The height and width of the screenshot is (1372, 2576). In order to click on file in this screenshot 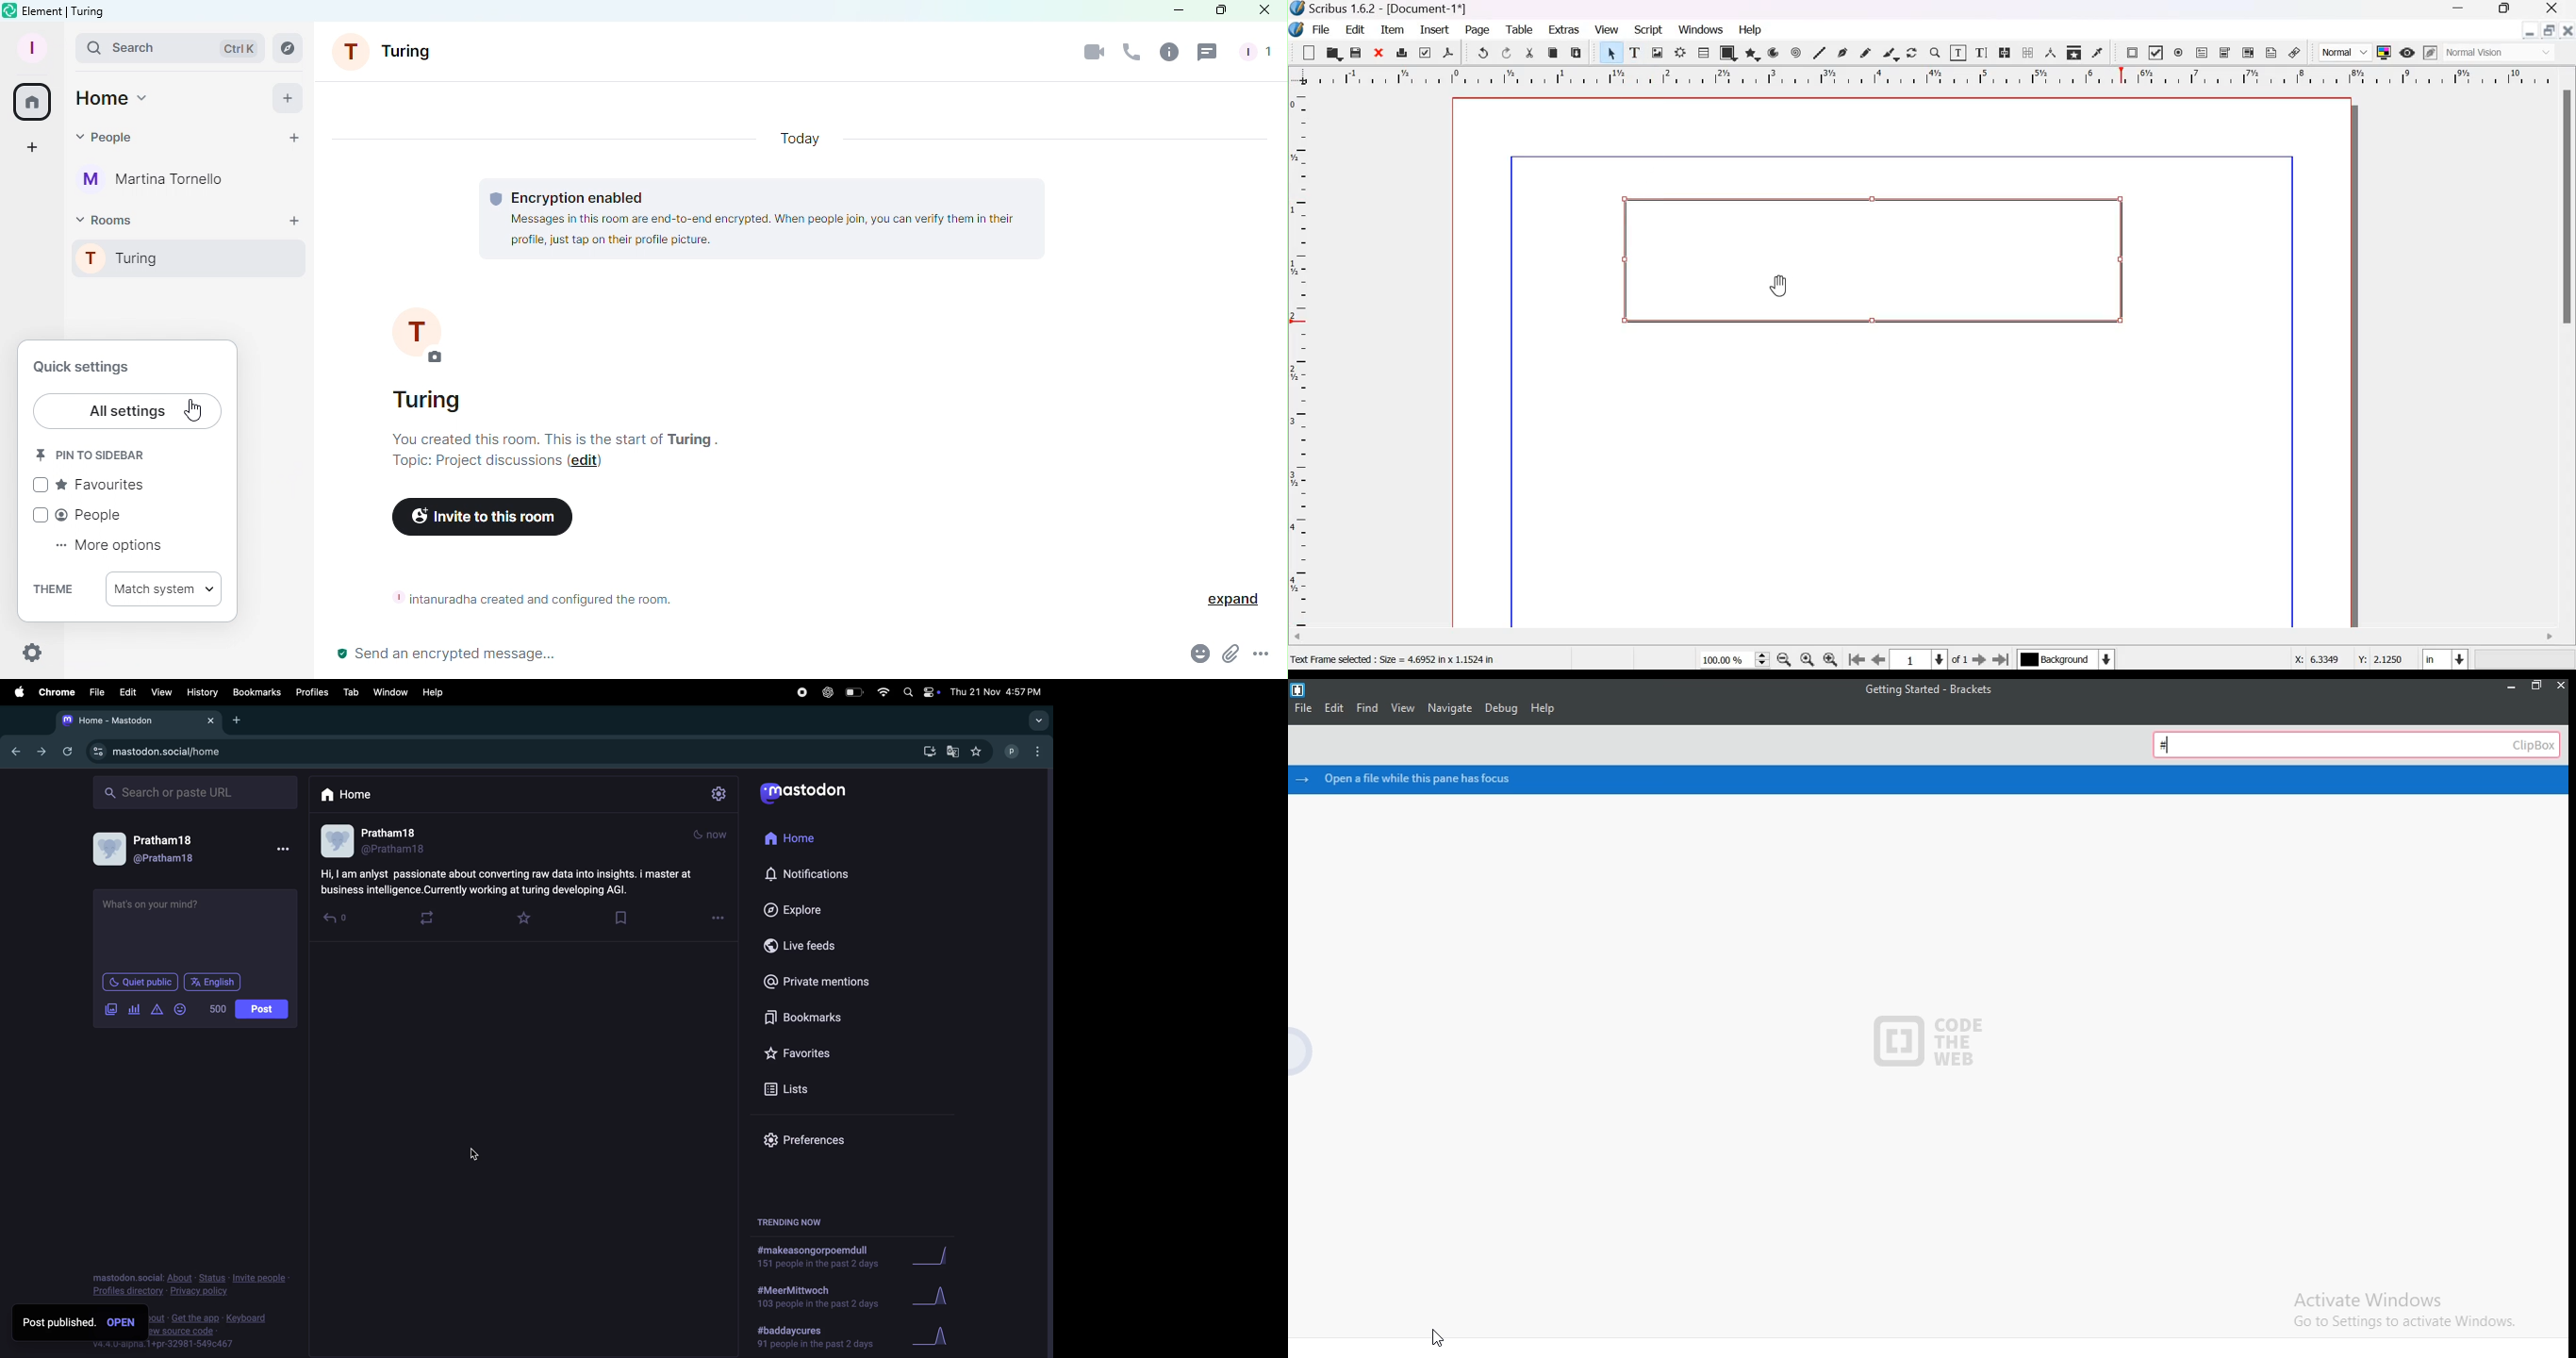, I will do `click(94, 693)`.